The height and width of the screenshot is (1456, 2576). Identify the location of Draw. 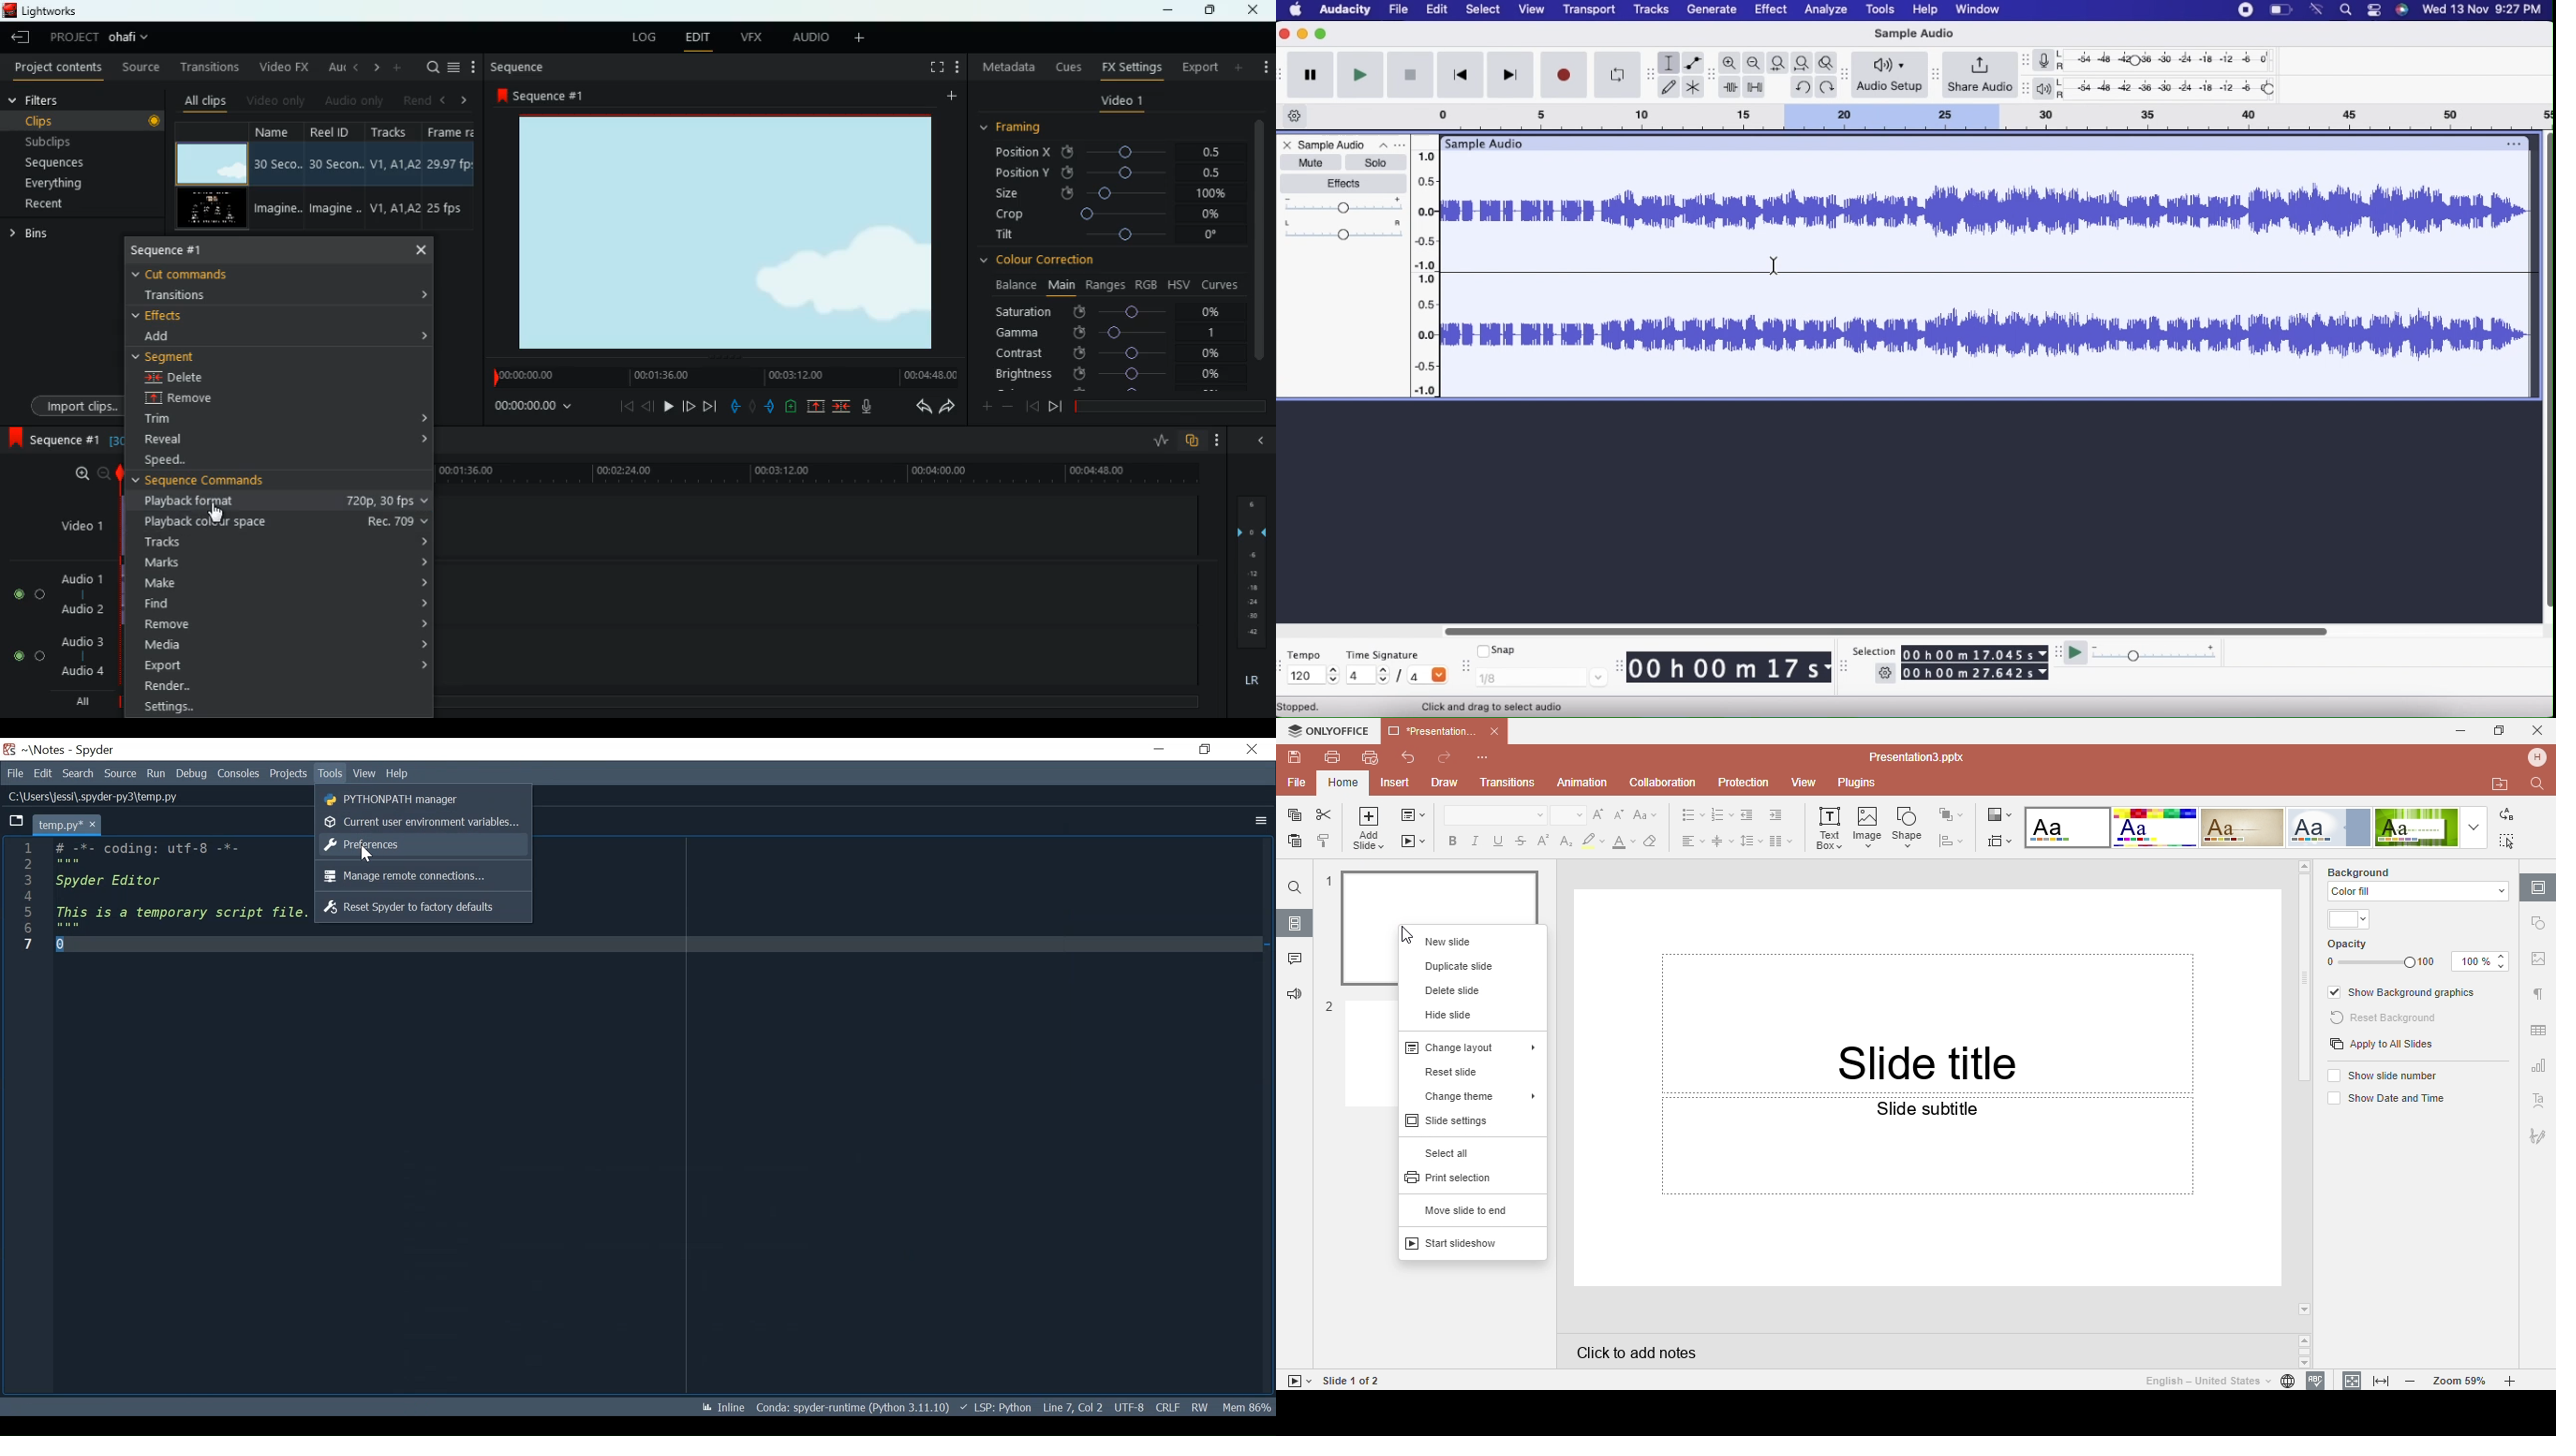
(1443, 784).